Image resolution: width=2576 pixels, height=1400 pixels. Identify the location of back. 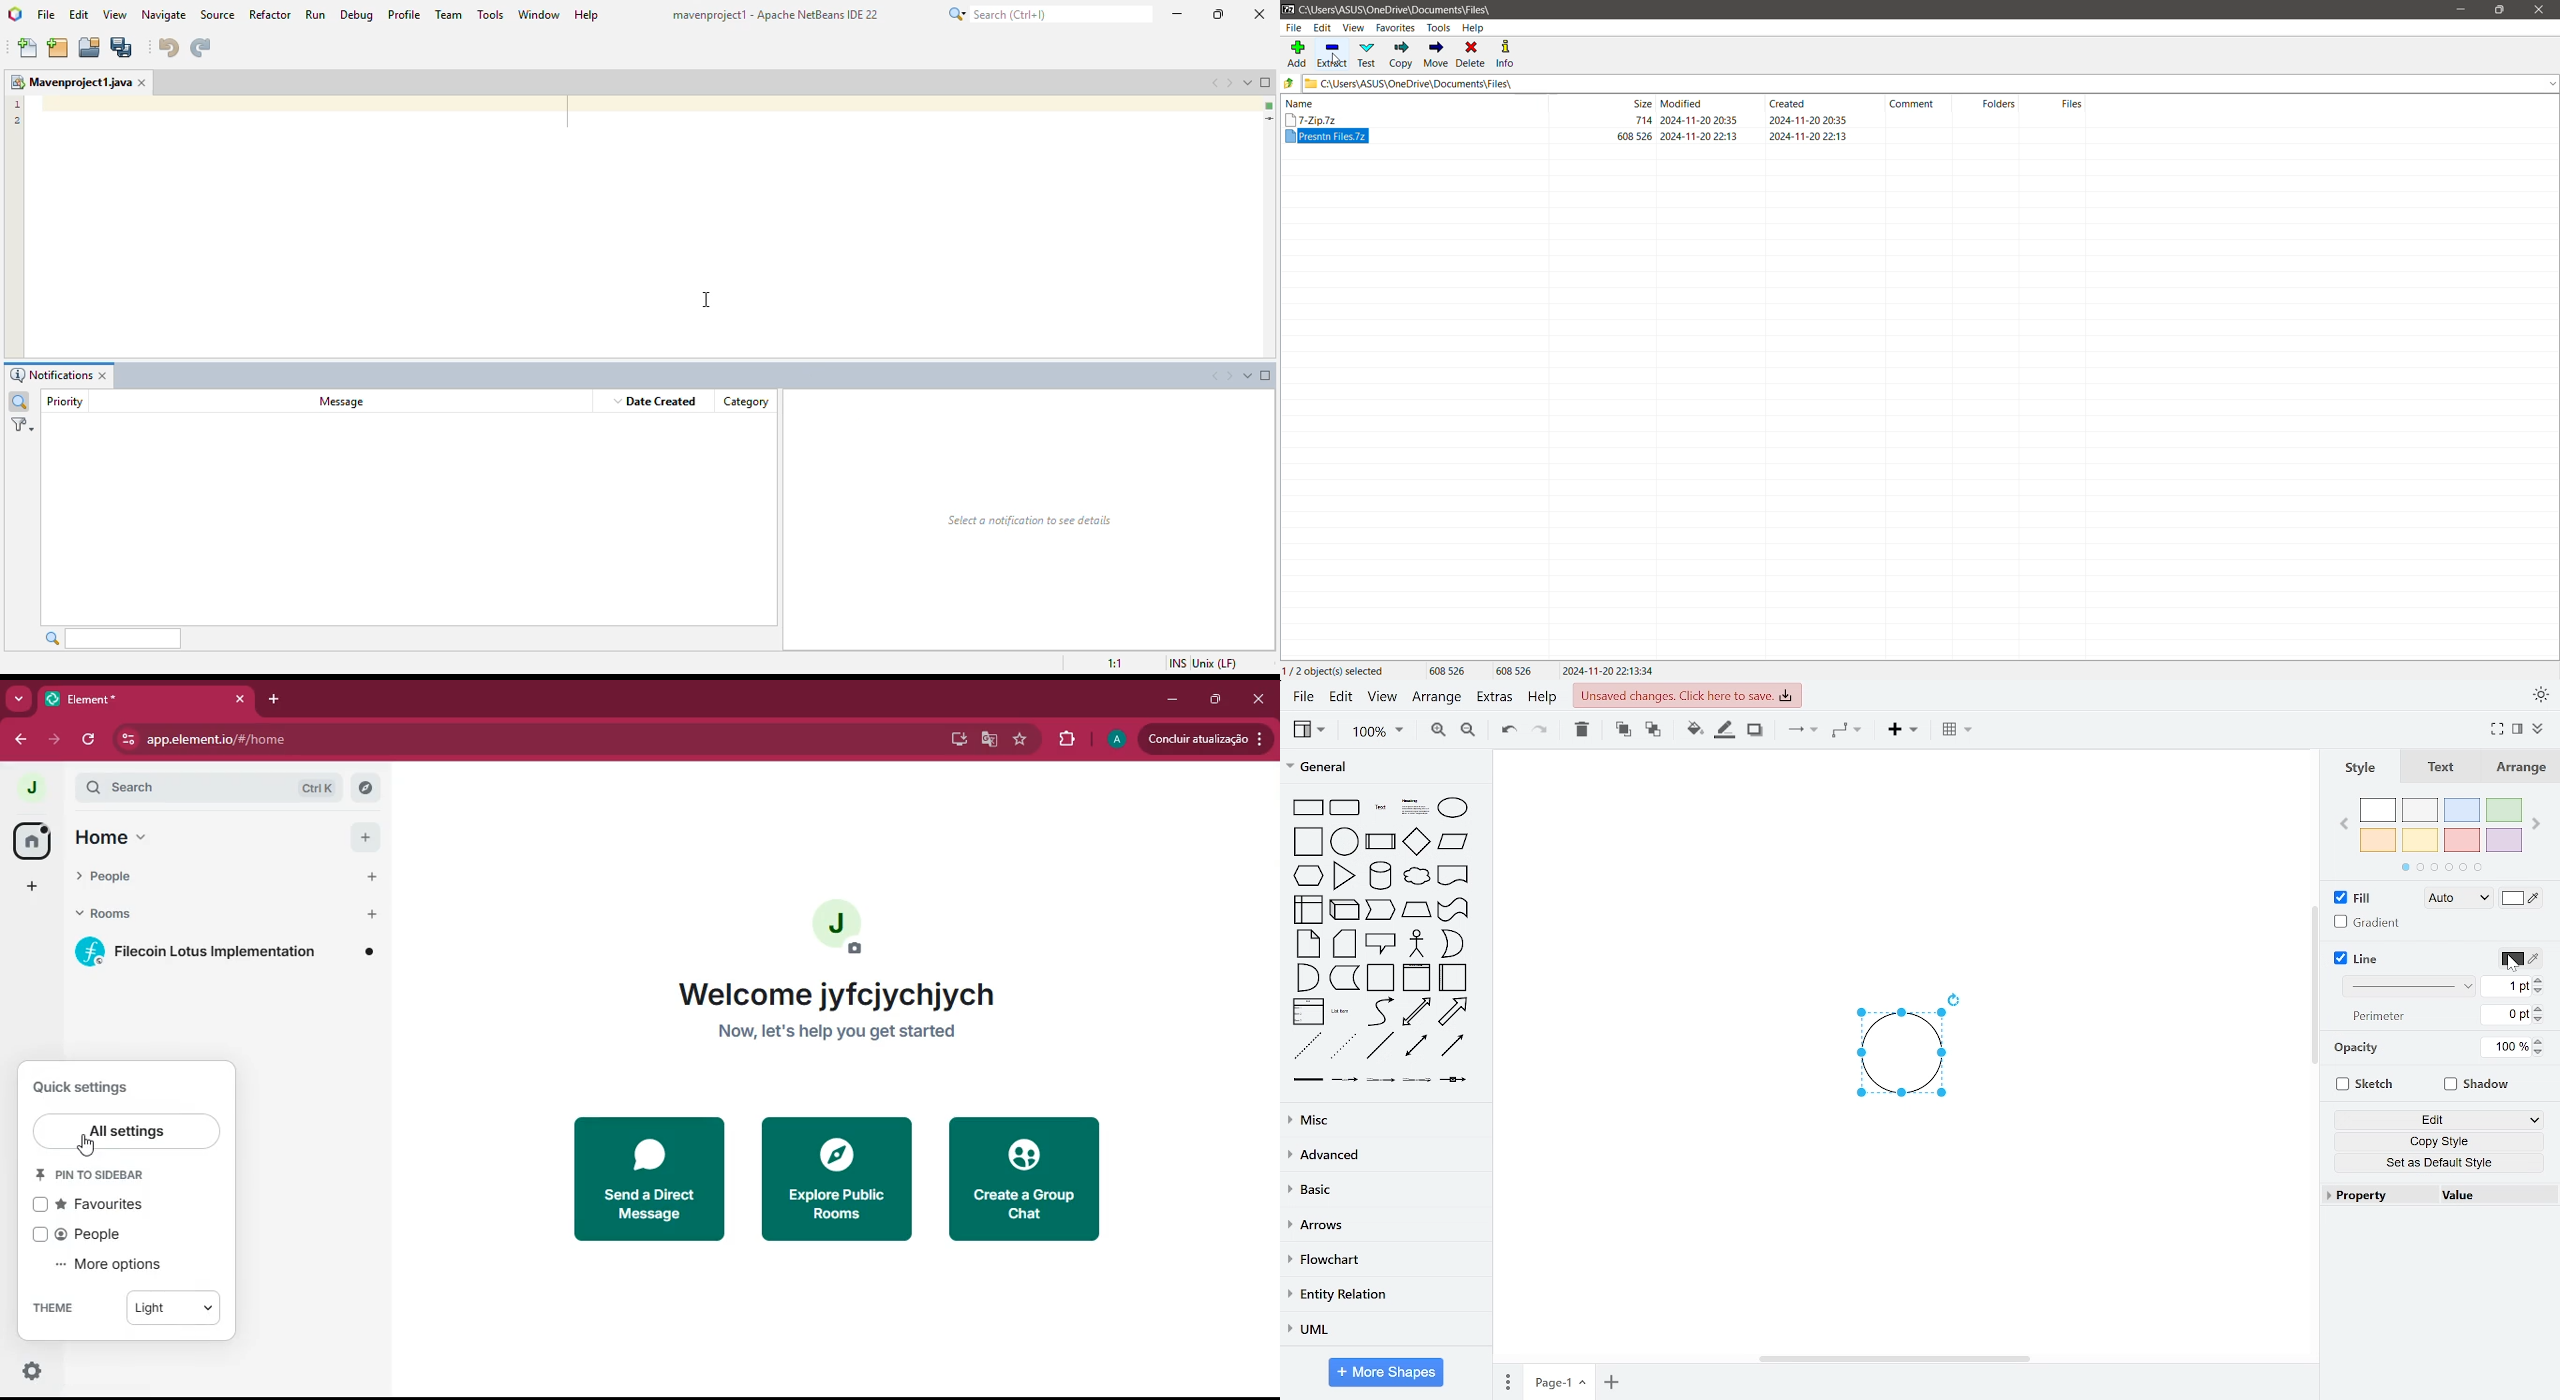
(22, 740).